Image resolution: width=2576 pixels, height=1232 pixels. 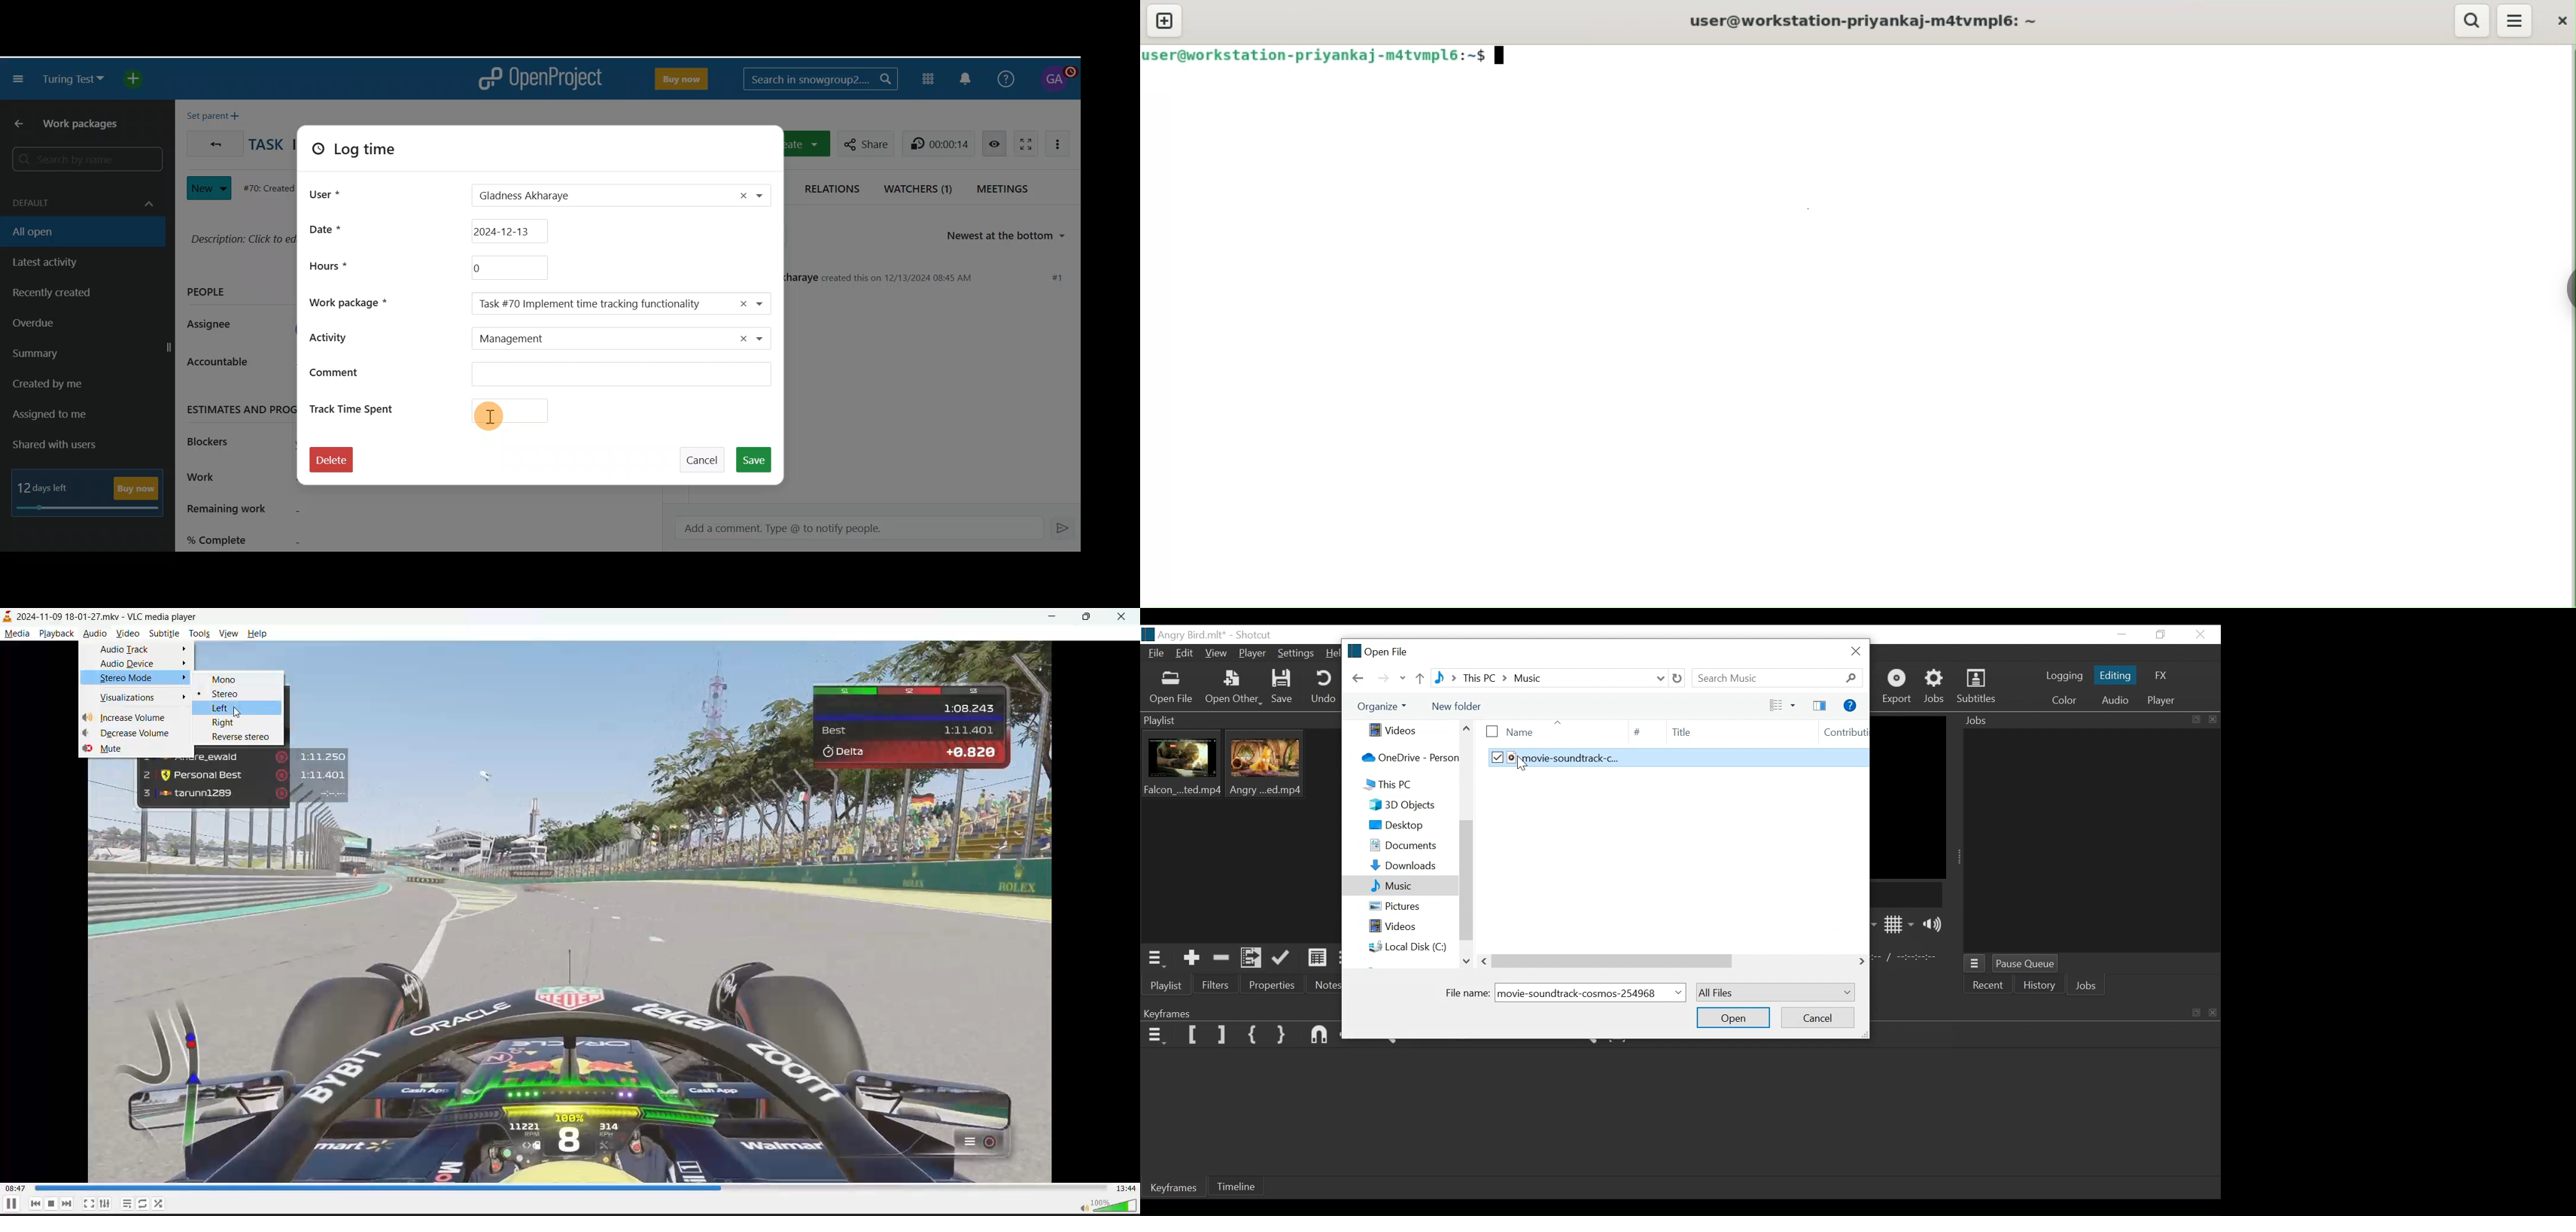 I want to click on View as detail, so click(x=1315, y=960).